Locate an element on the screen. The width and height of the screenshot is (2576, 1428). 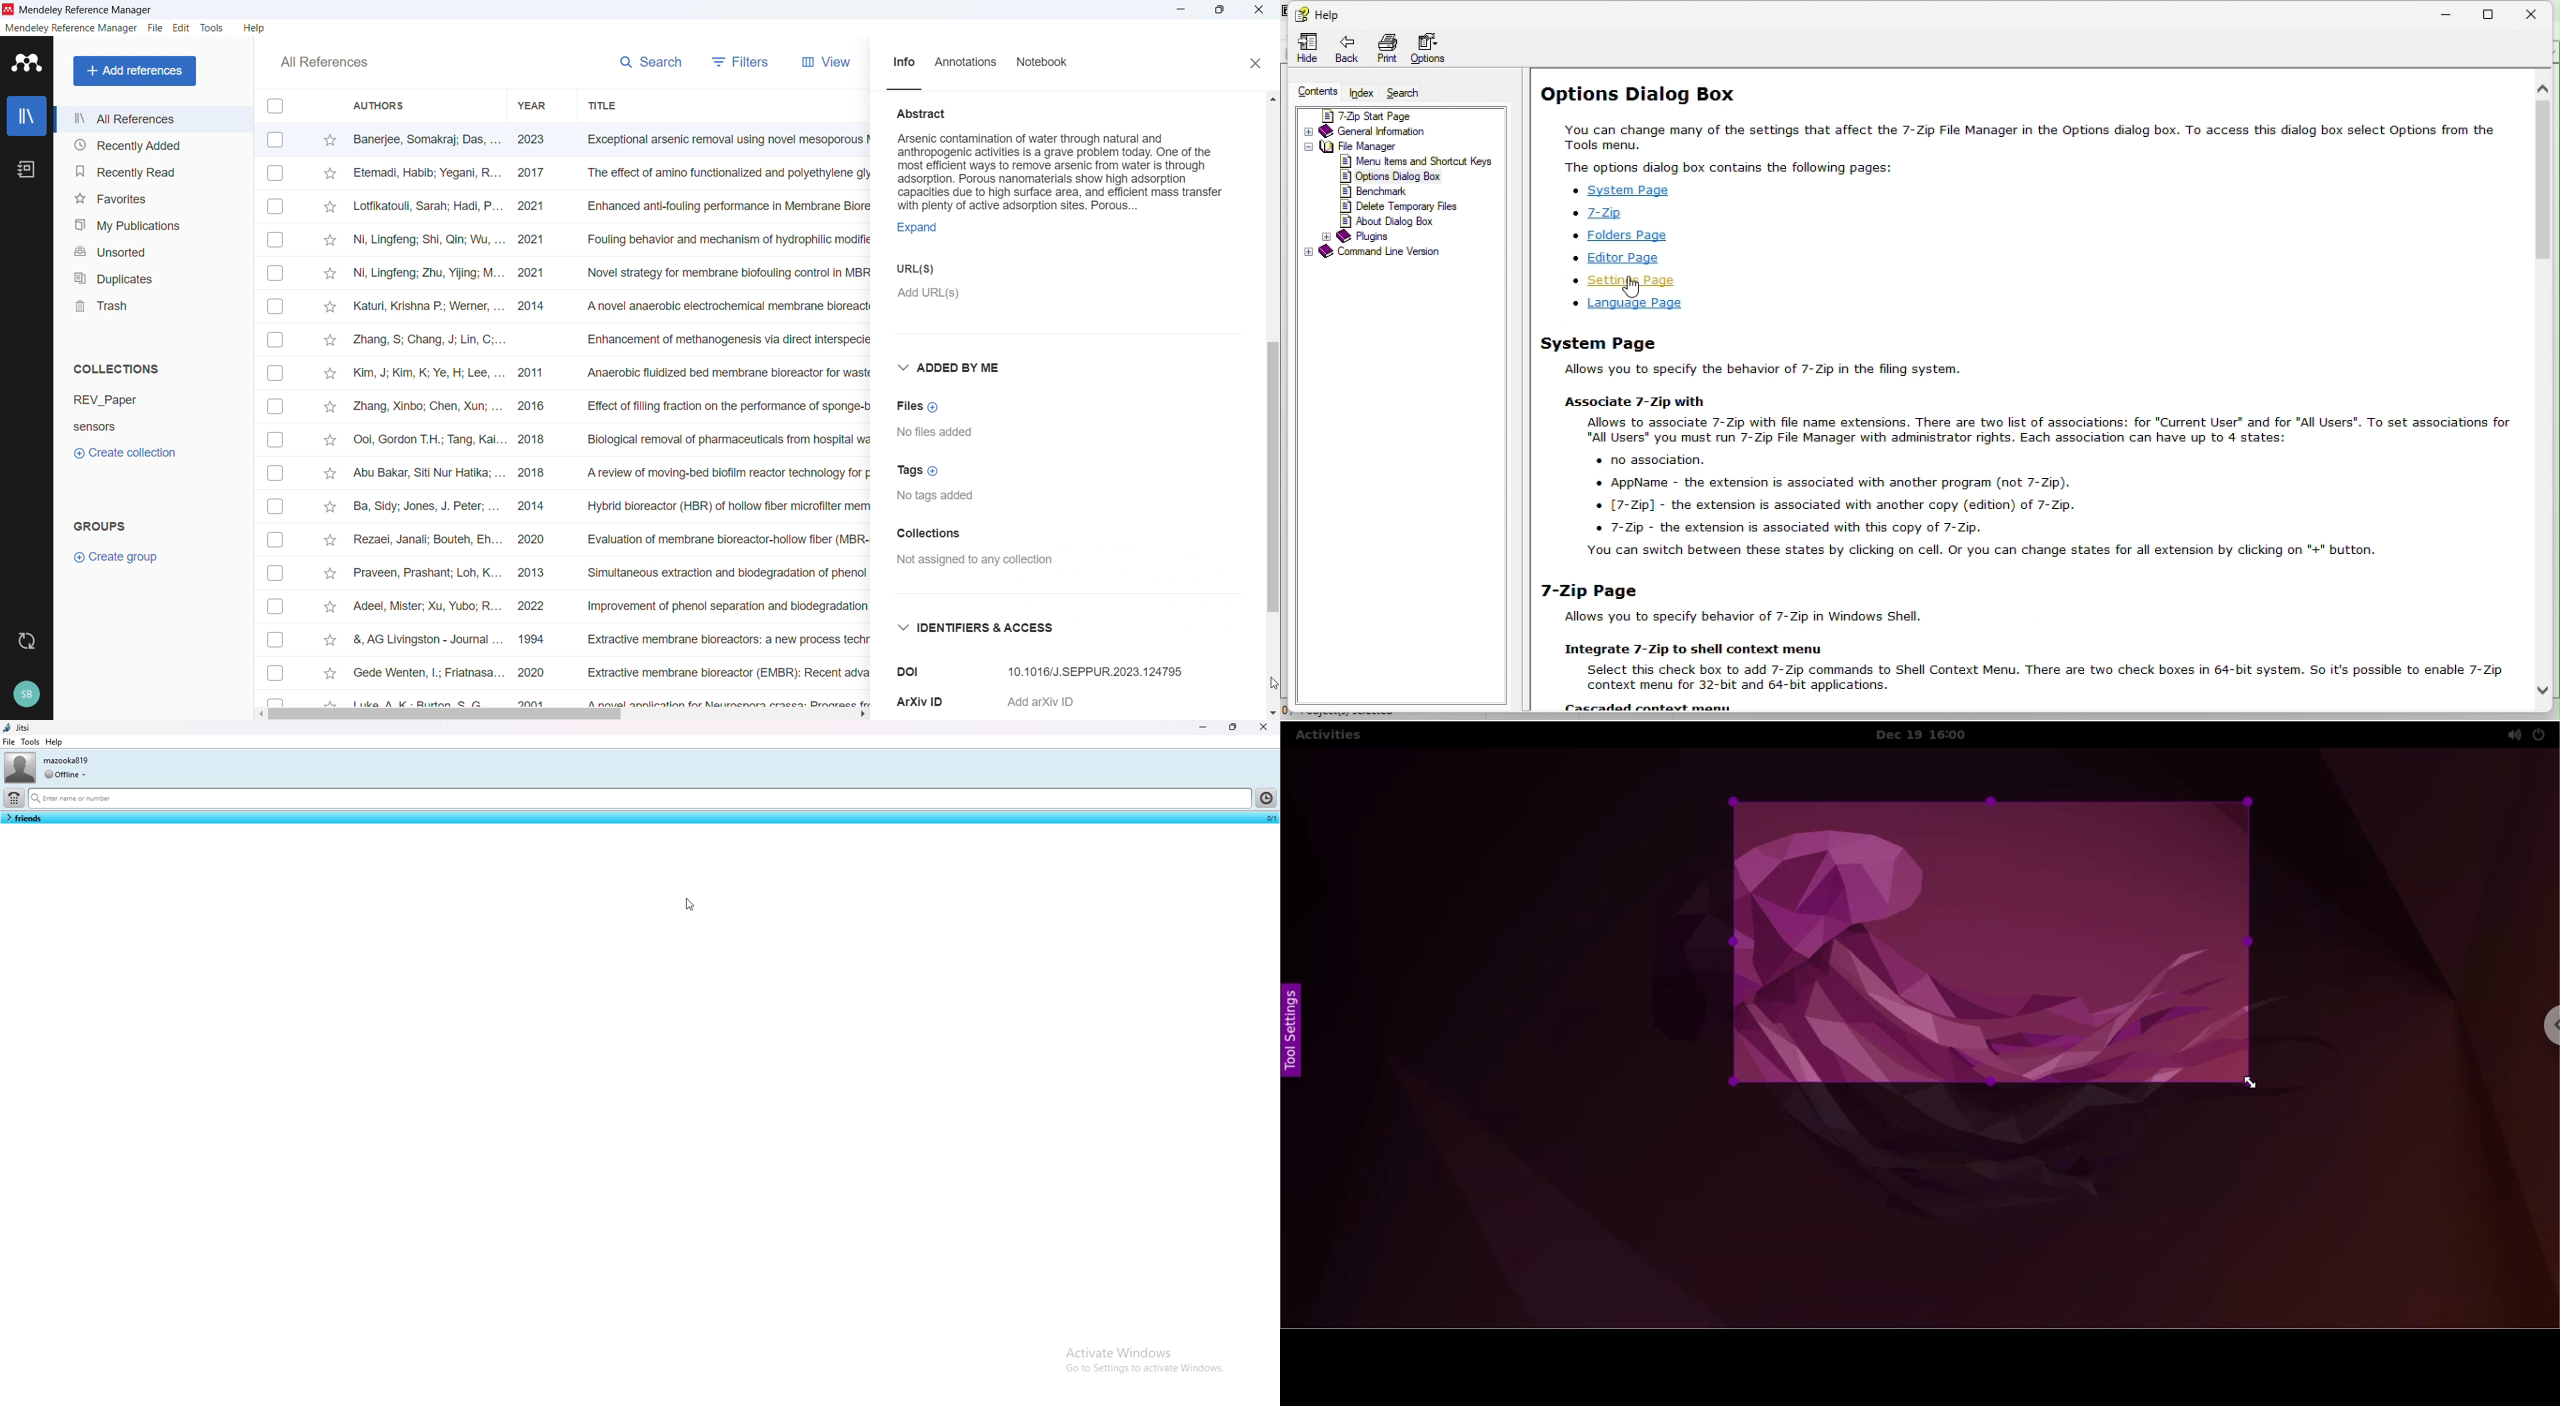
click to select individual entry is located at coordinates (278, 407).